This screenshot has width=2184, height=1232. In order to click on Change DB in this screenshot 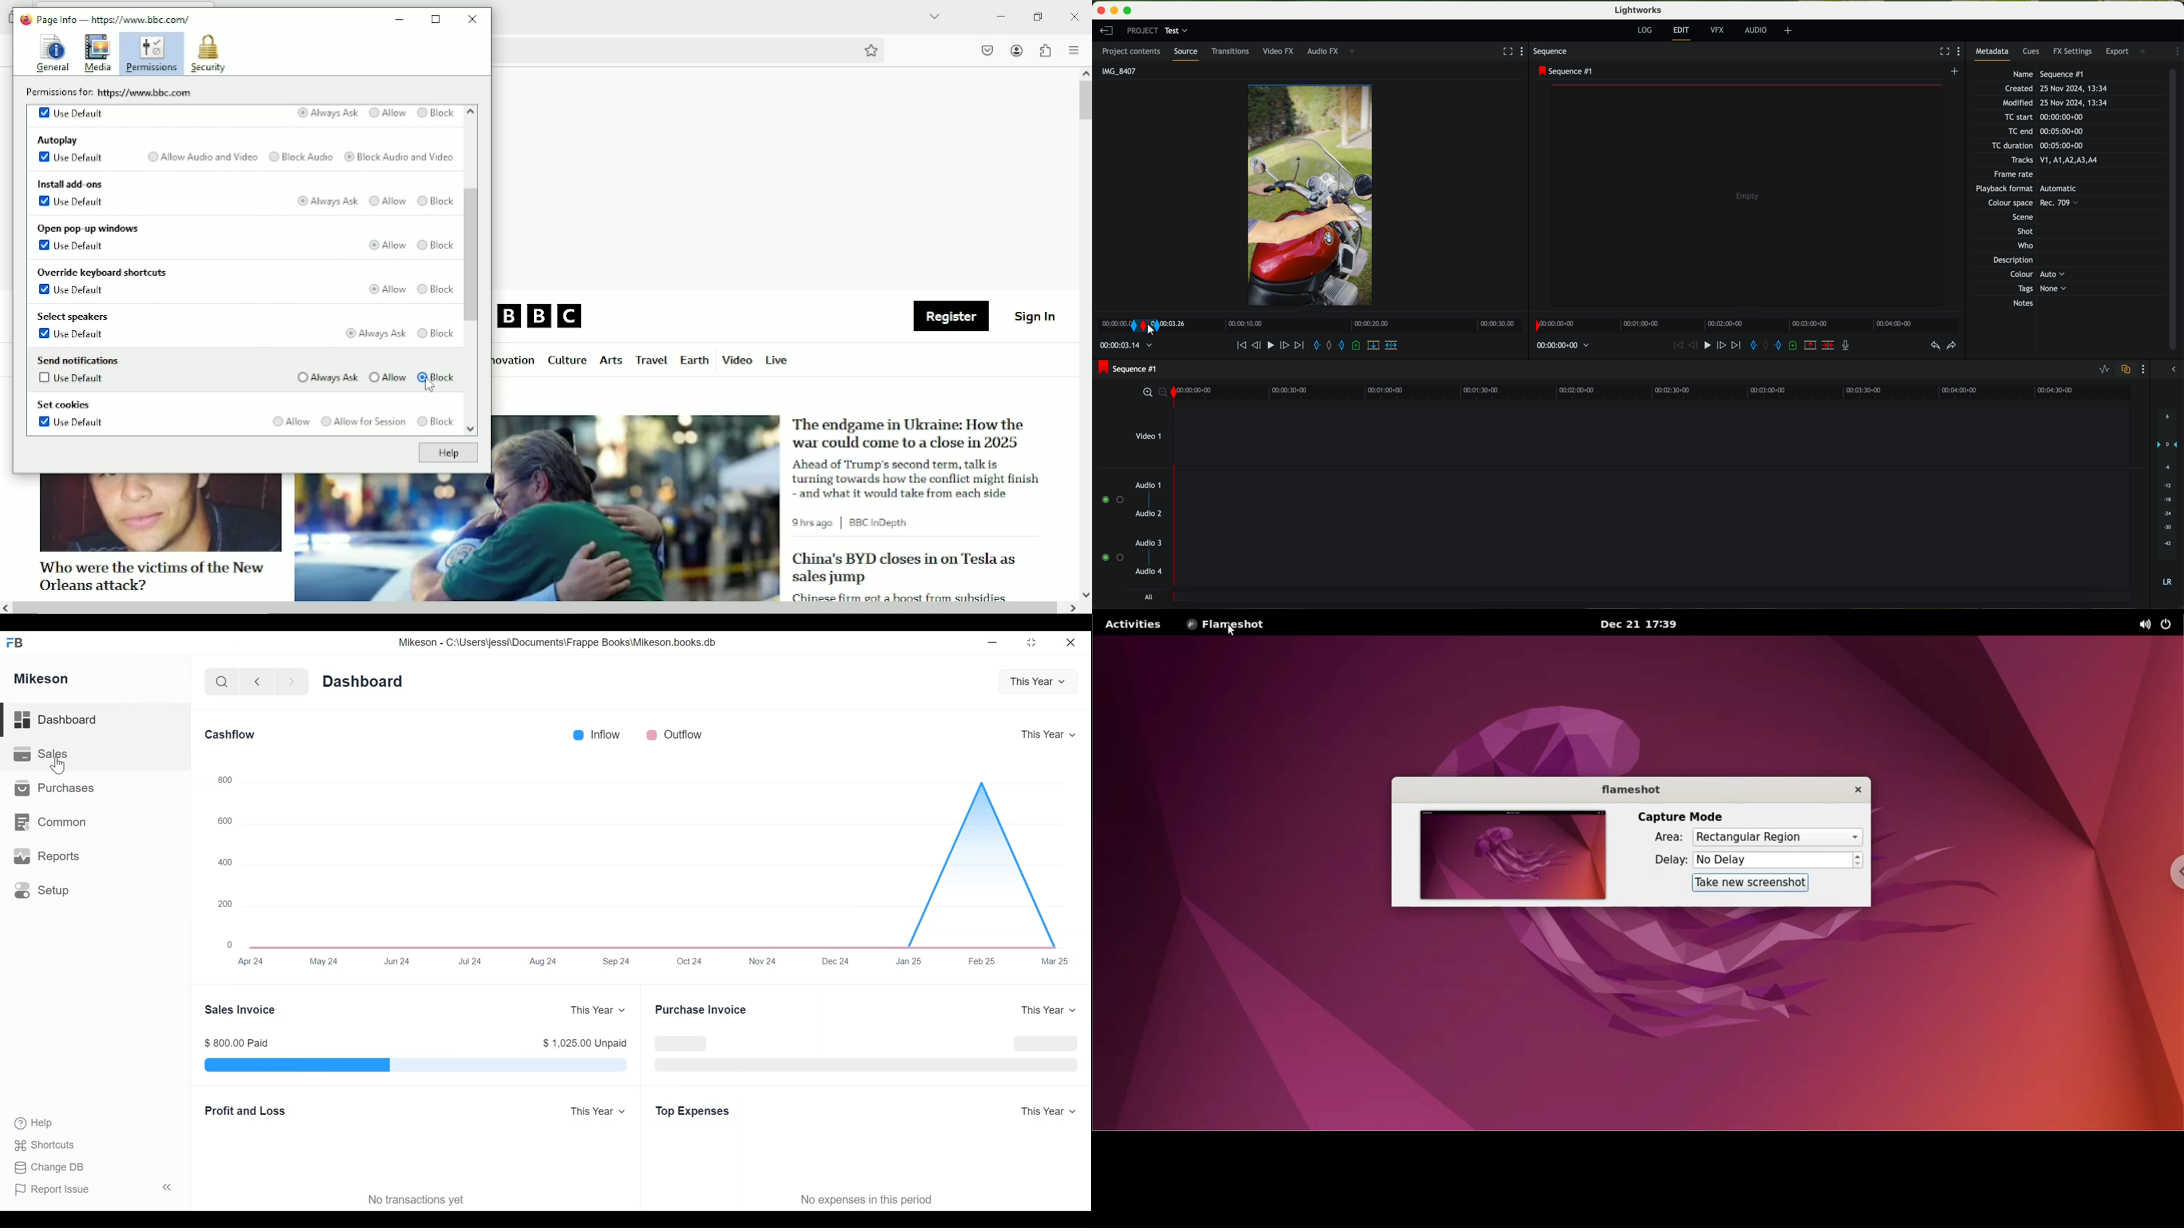, I will do `click(52, 1168)`.